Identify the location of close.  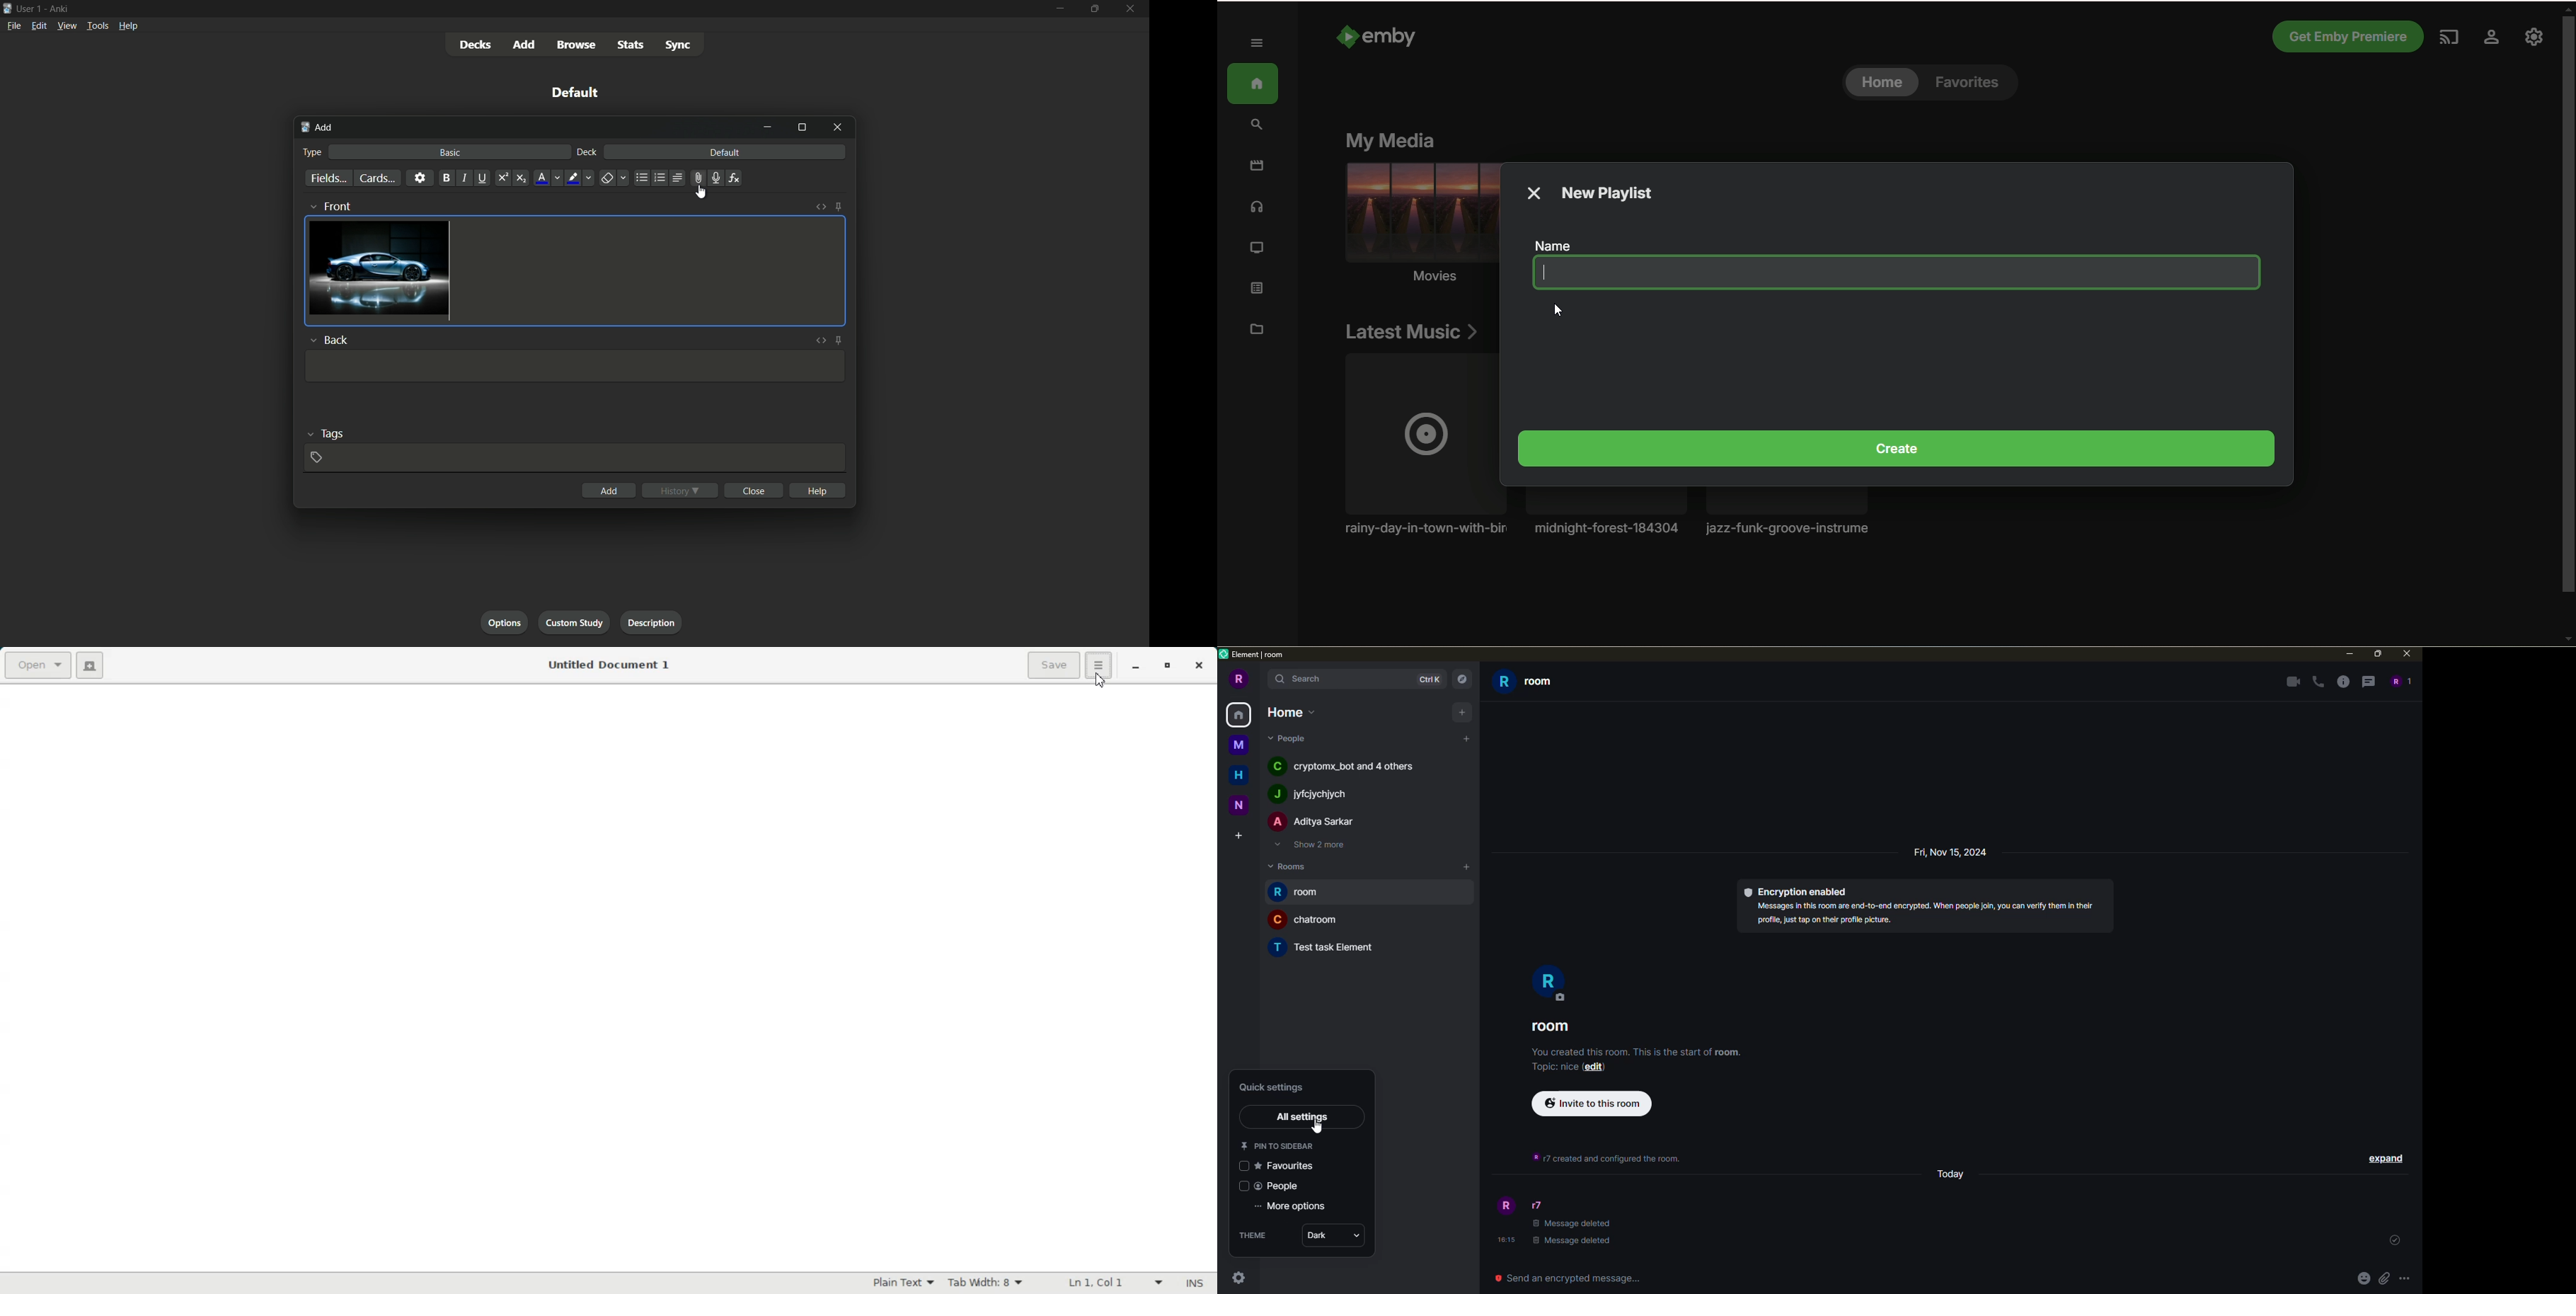
(2409, 653).